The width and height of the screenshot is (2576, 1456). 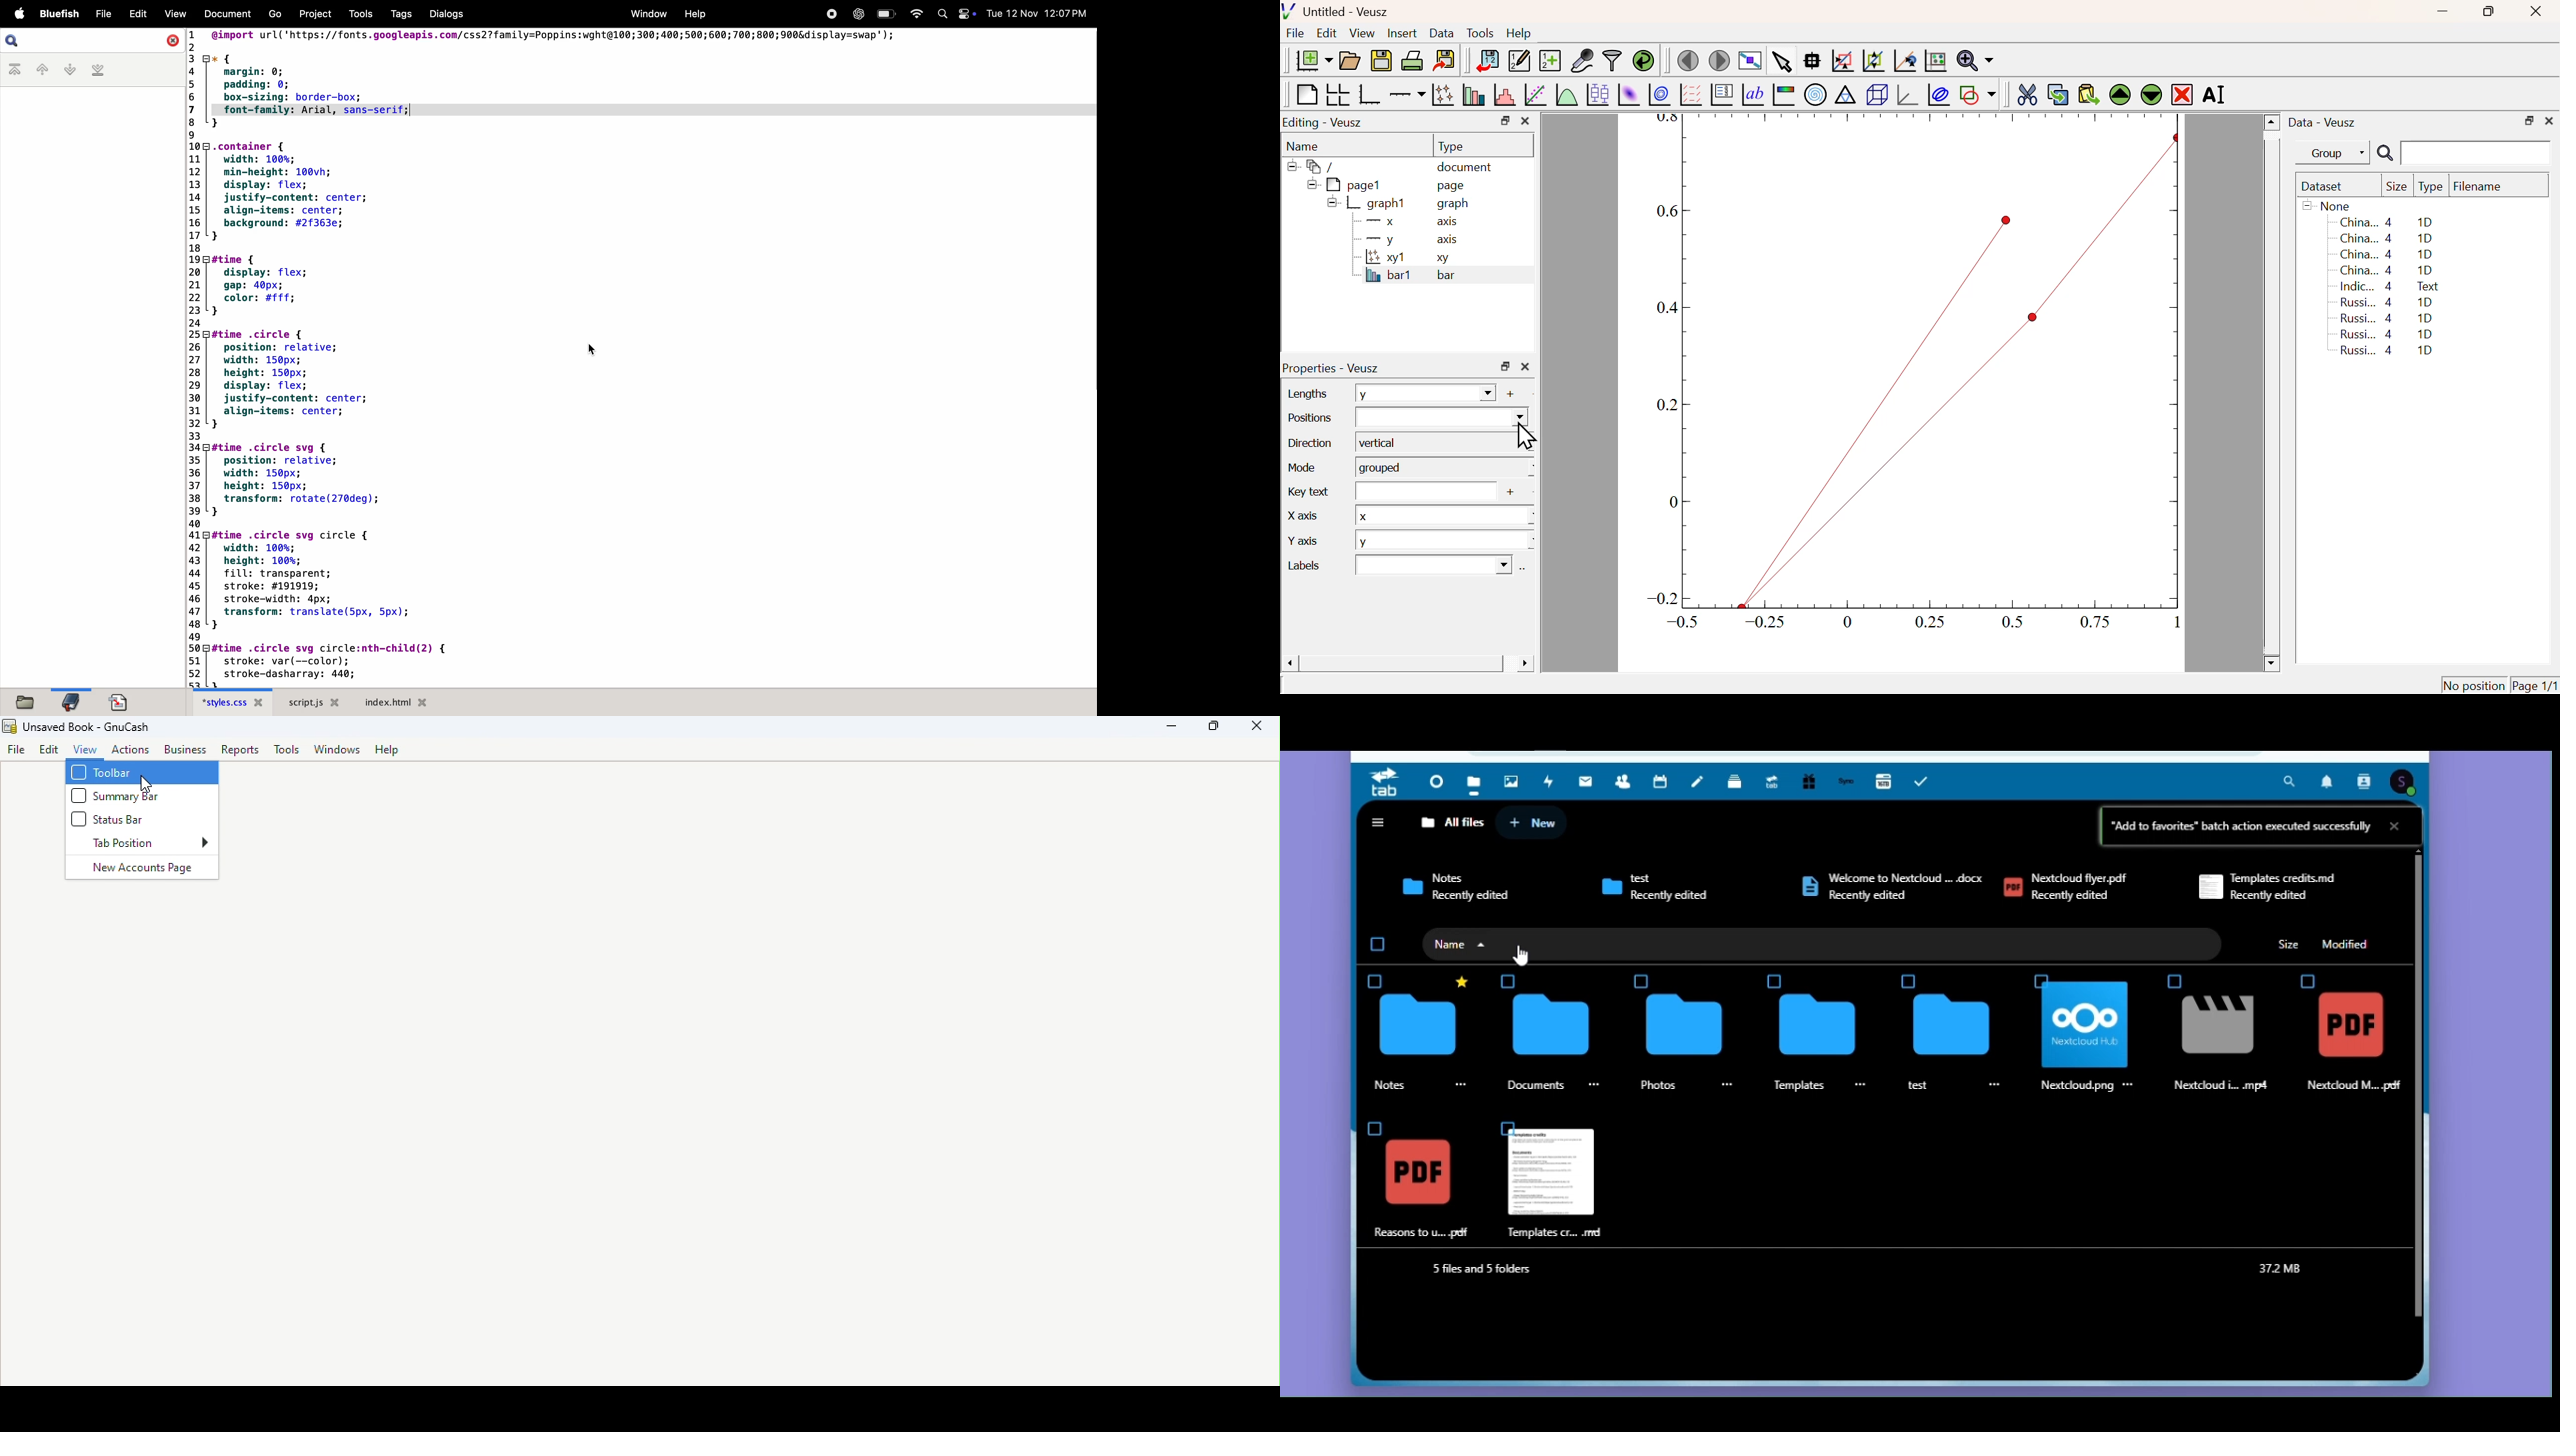 I want to click on Mouse cursor, so click(x=1525, y=954).